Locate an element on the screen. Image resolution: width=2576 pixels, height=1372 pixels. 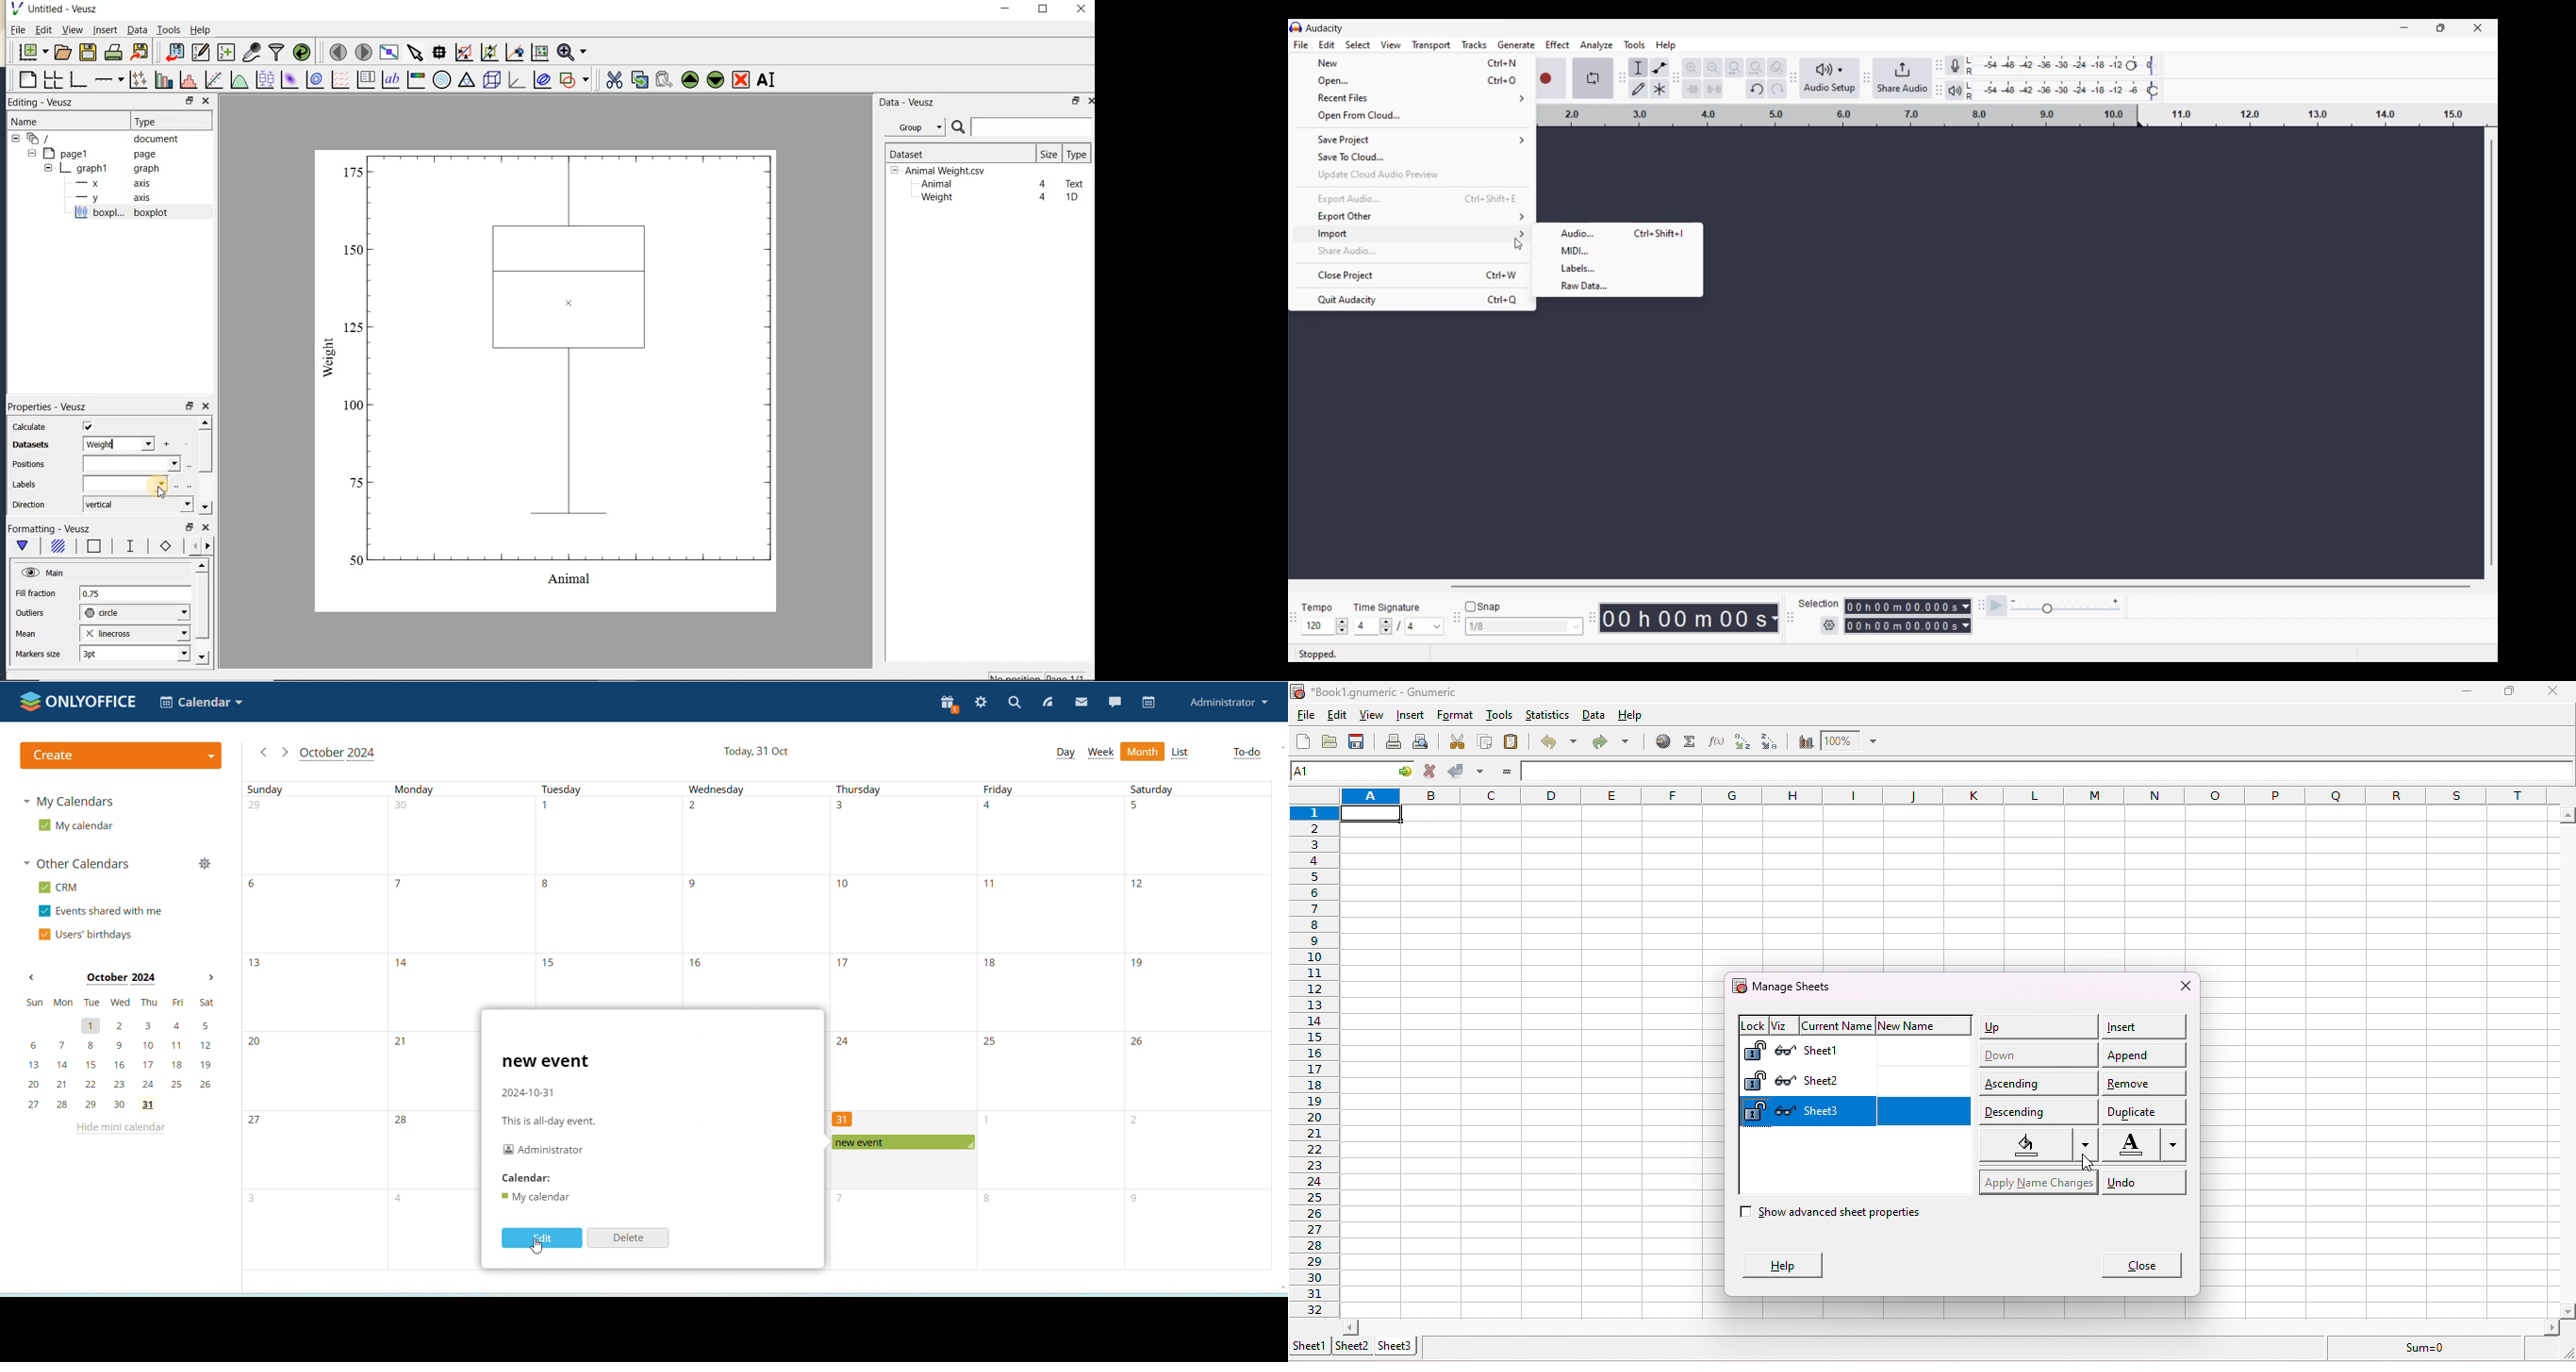
Share audio is located at coordinates (1901, 78).